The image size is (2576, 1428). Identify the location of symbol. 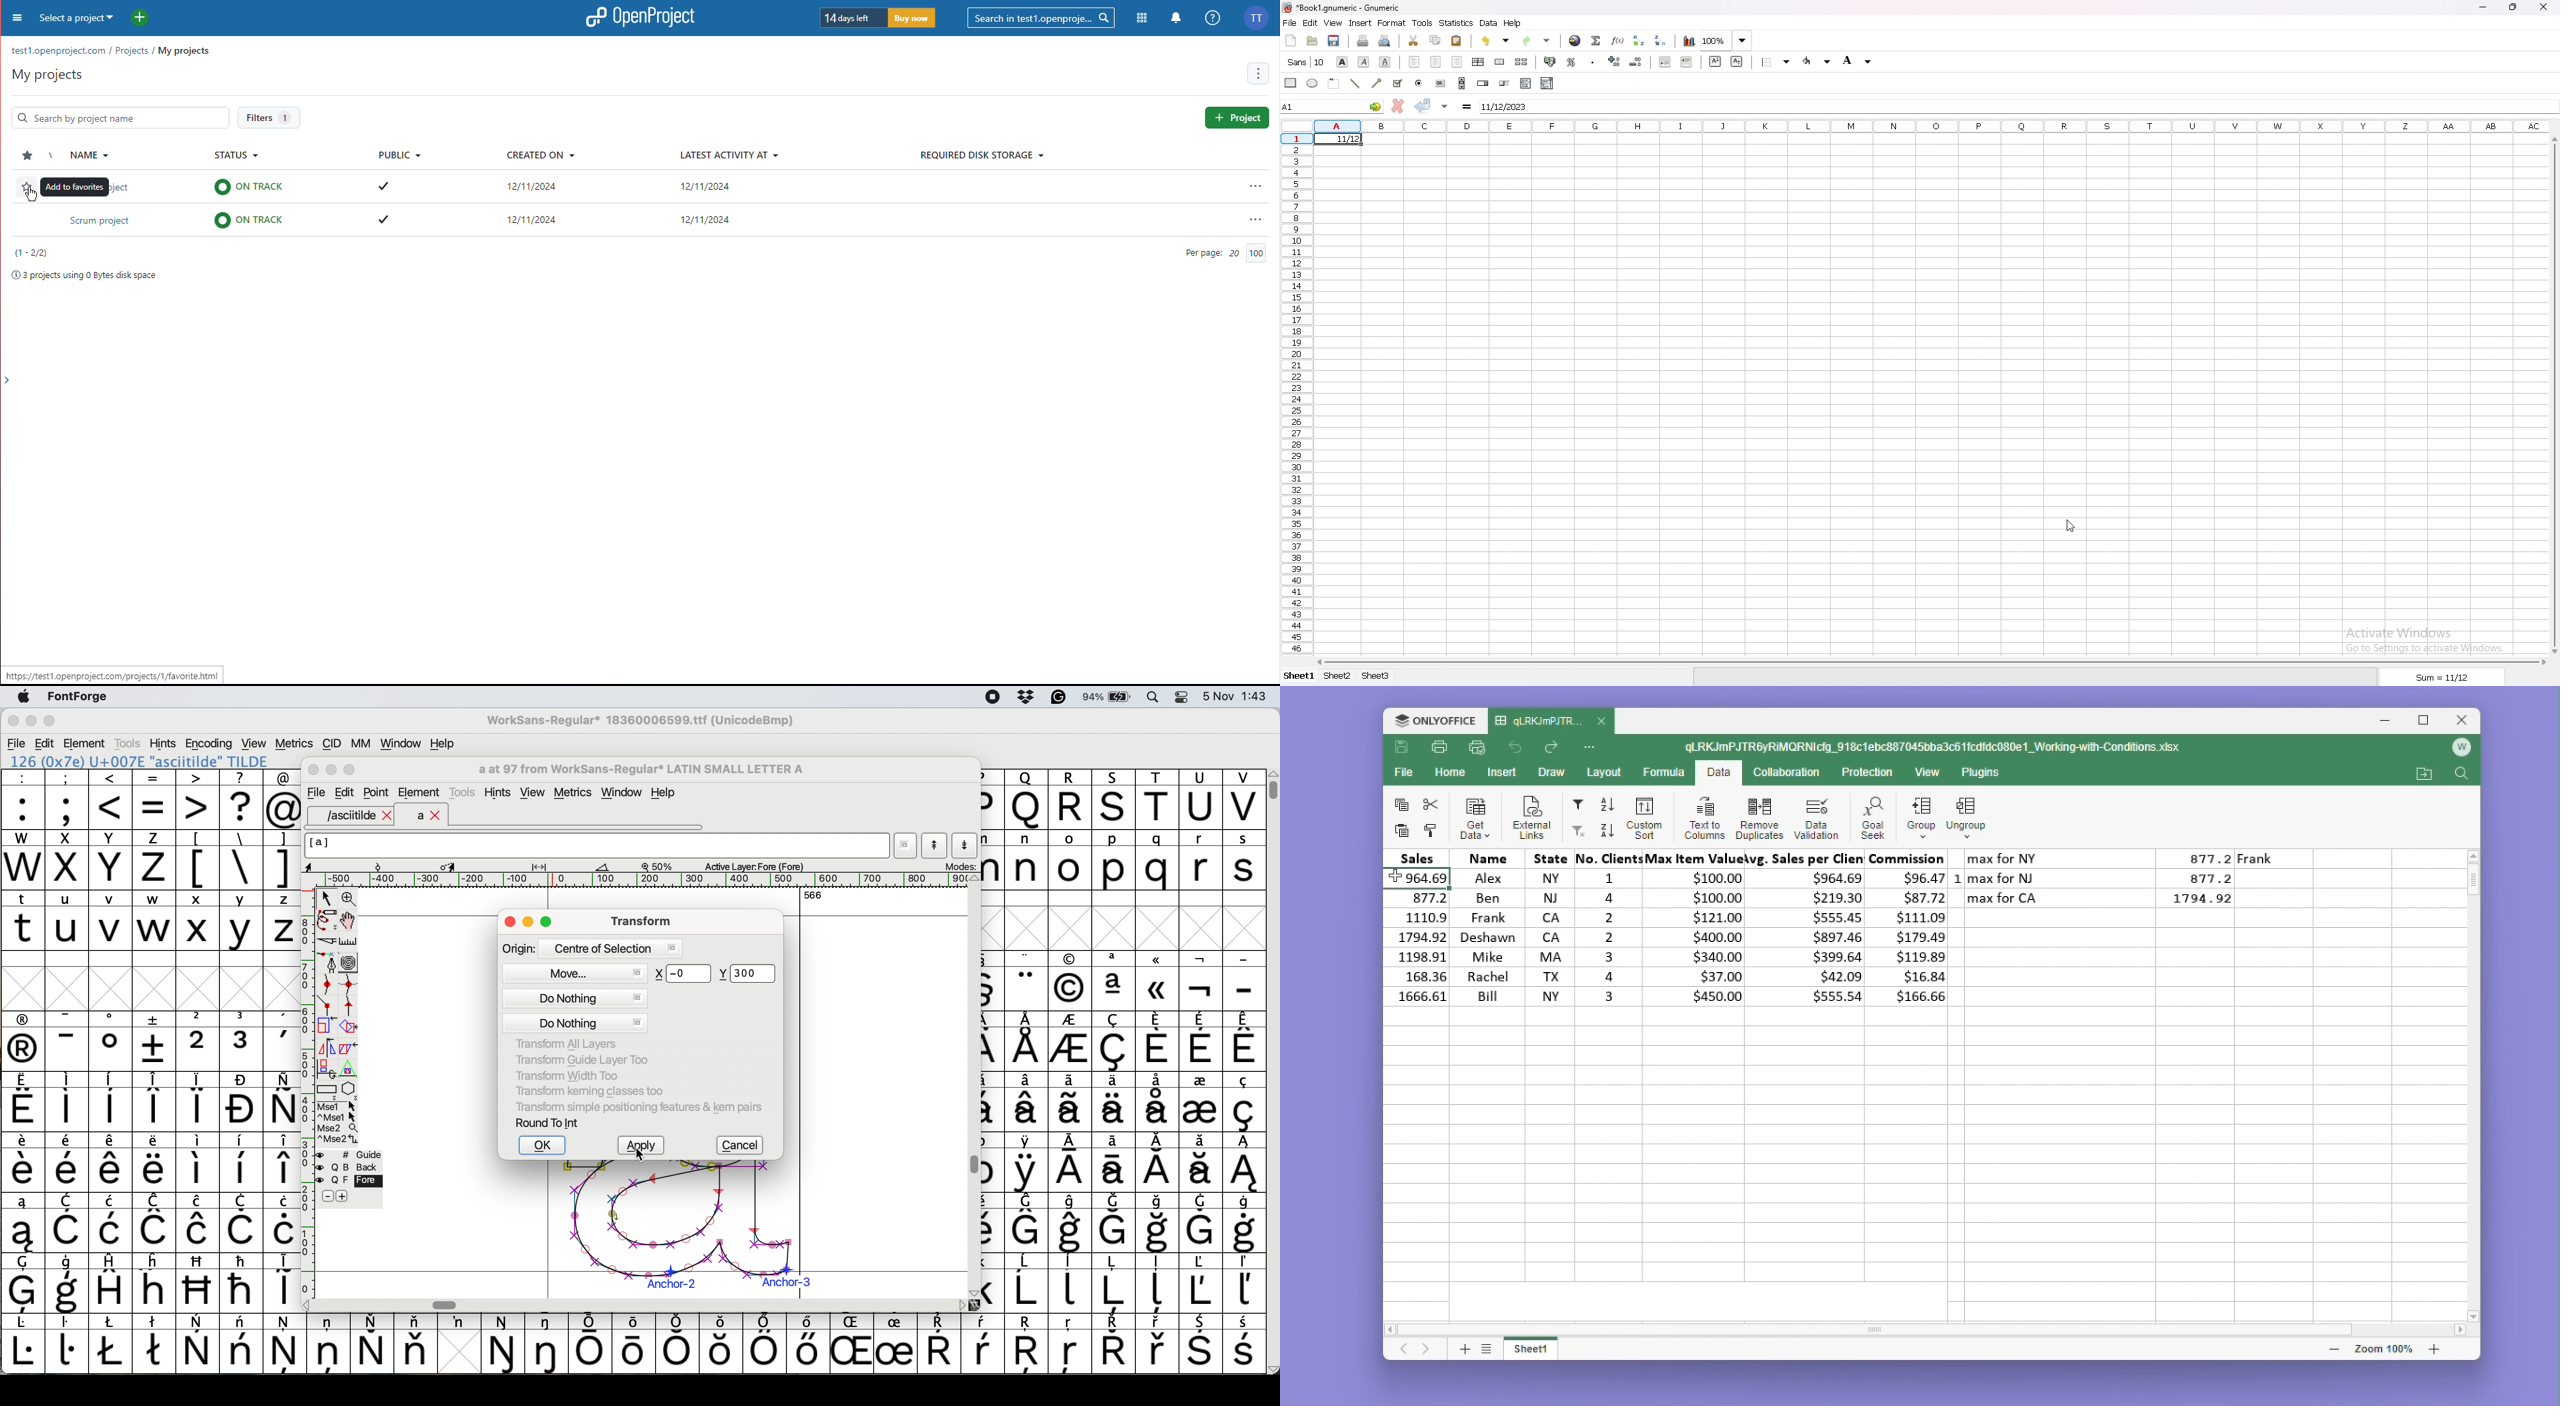
(1113, 1344).